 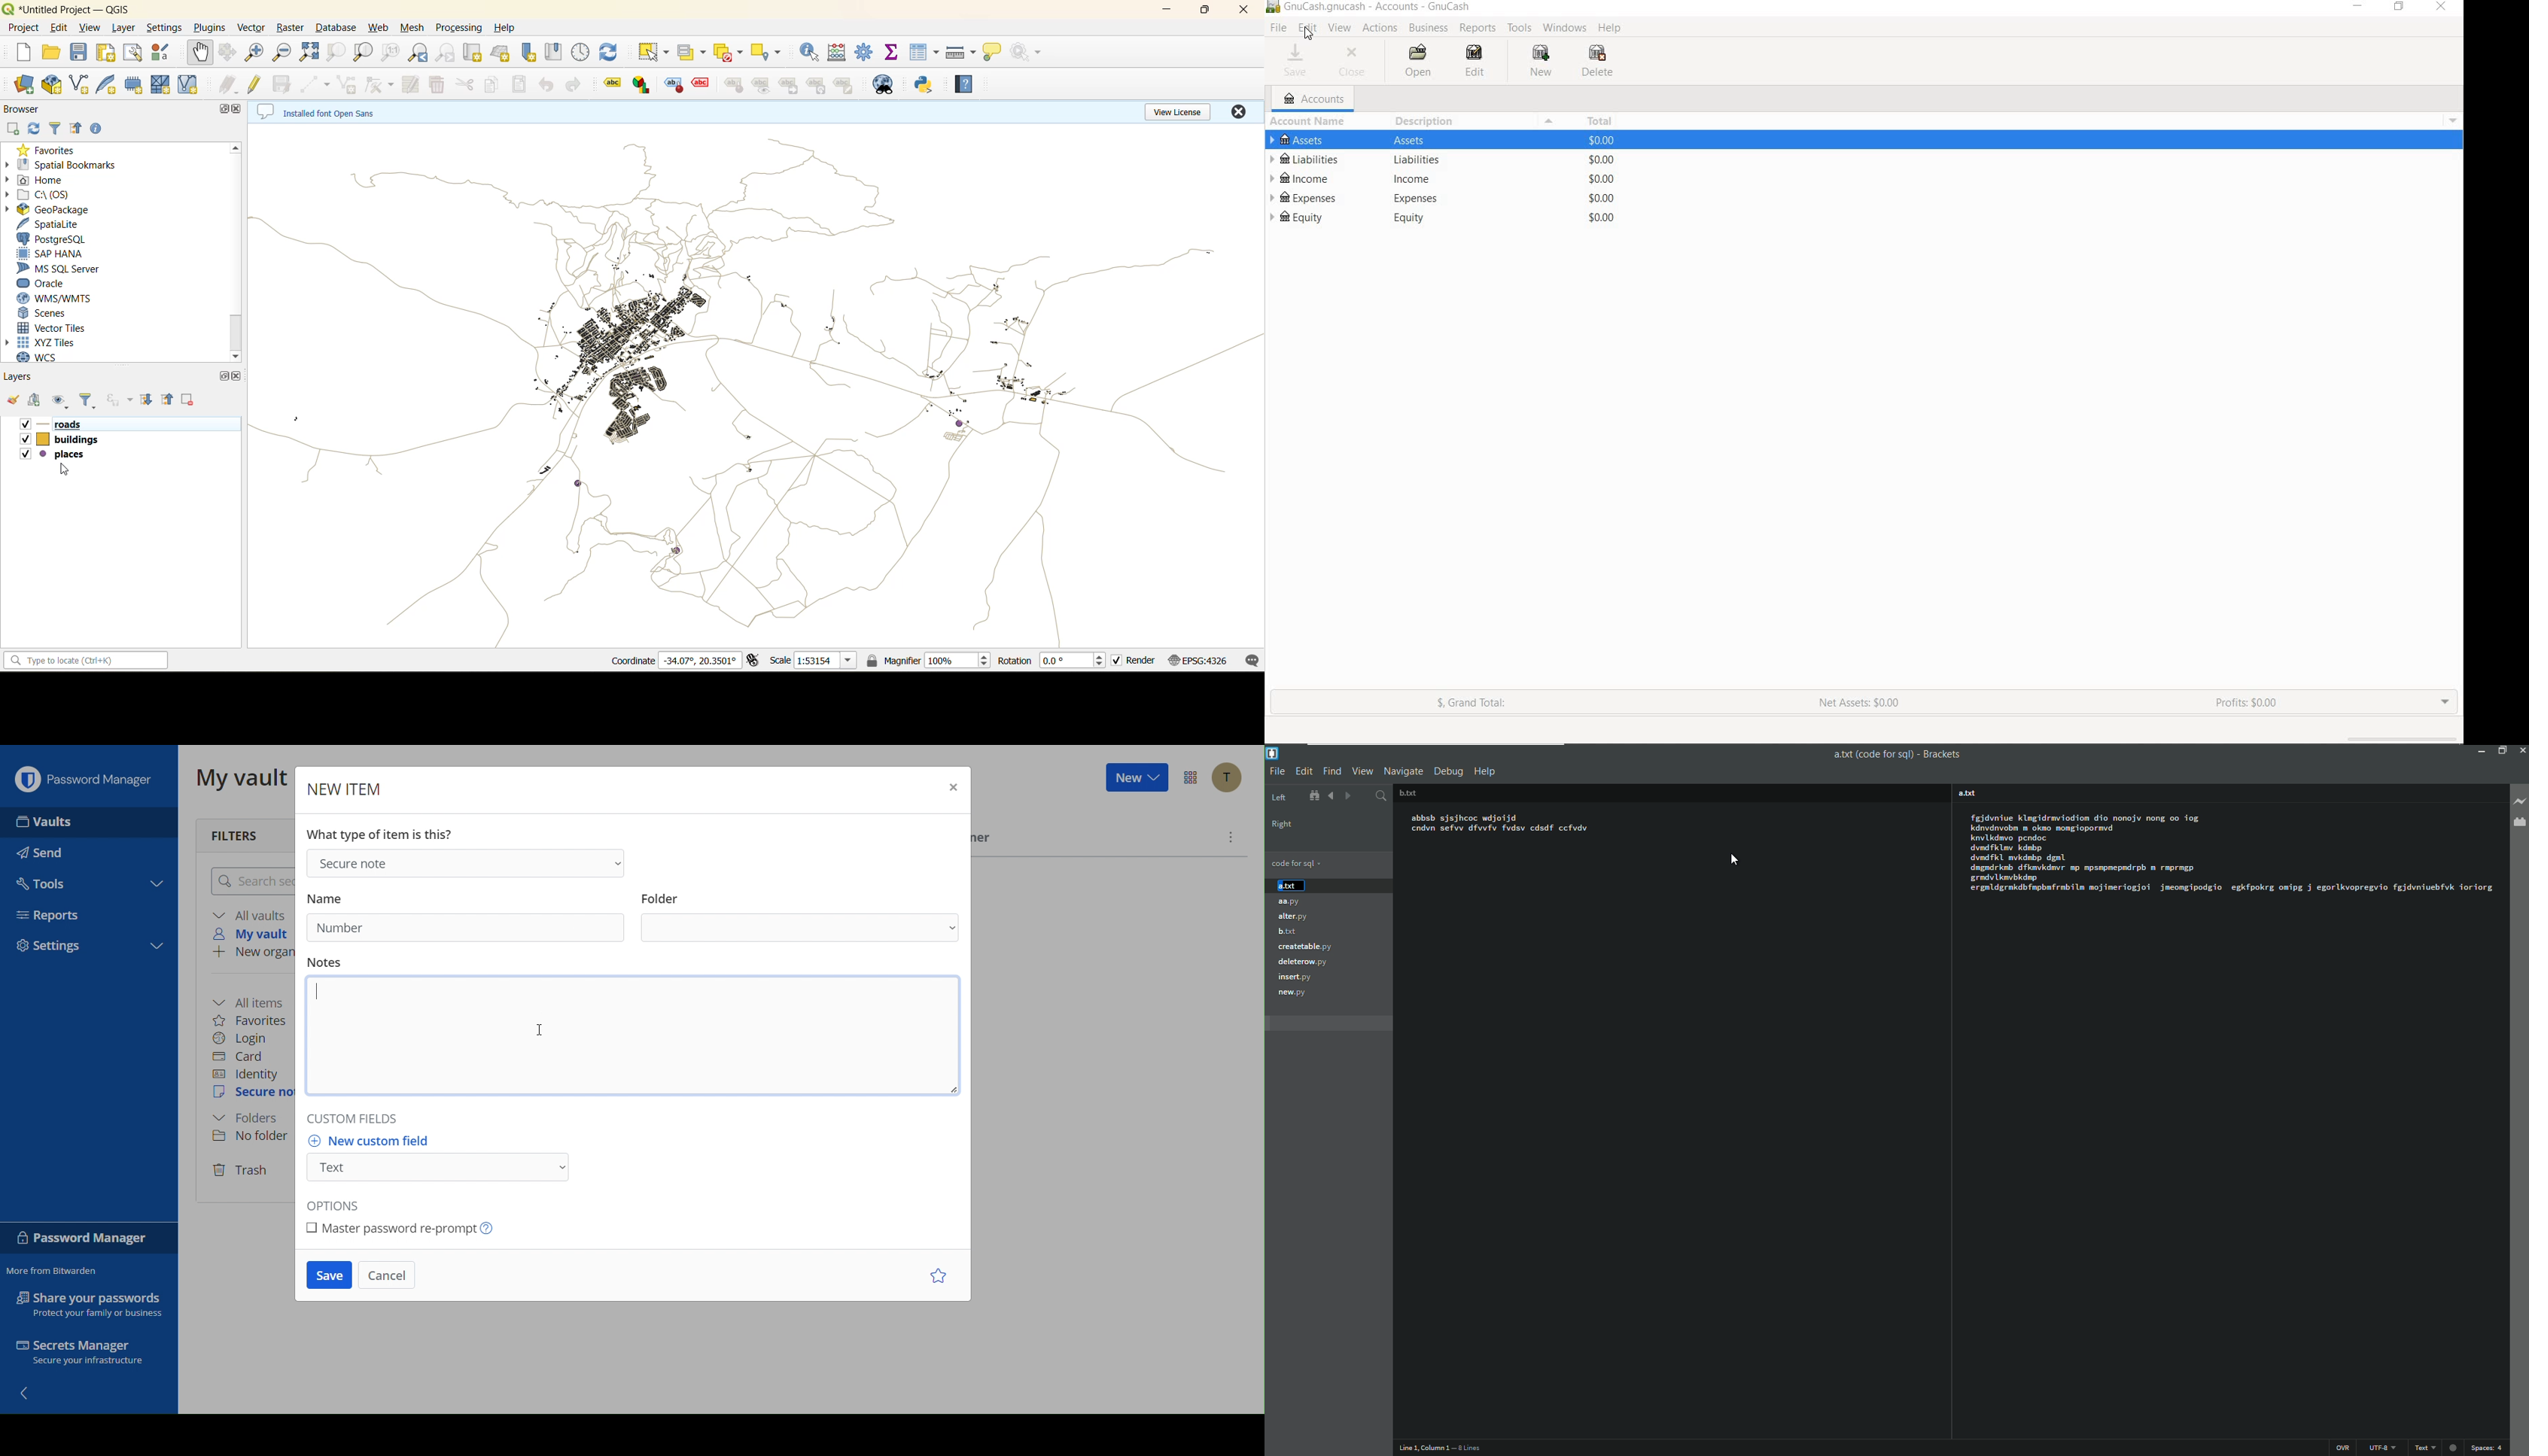 What do you see at coordinates (61, 29) in the screenshot?
I see `edit` at bounding box center [61, 29].